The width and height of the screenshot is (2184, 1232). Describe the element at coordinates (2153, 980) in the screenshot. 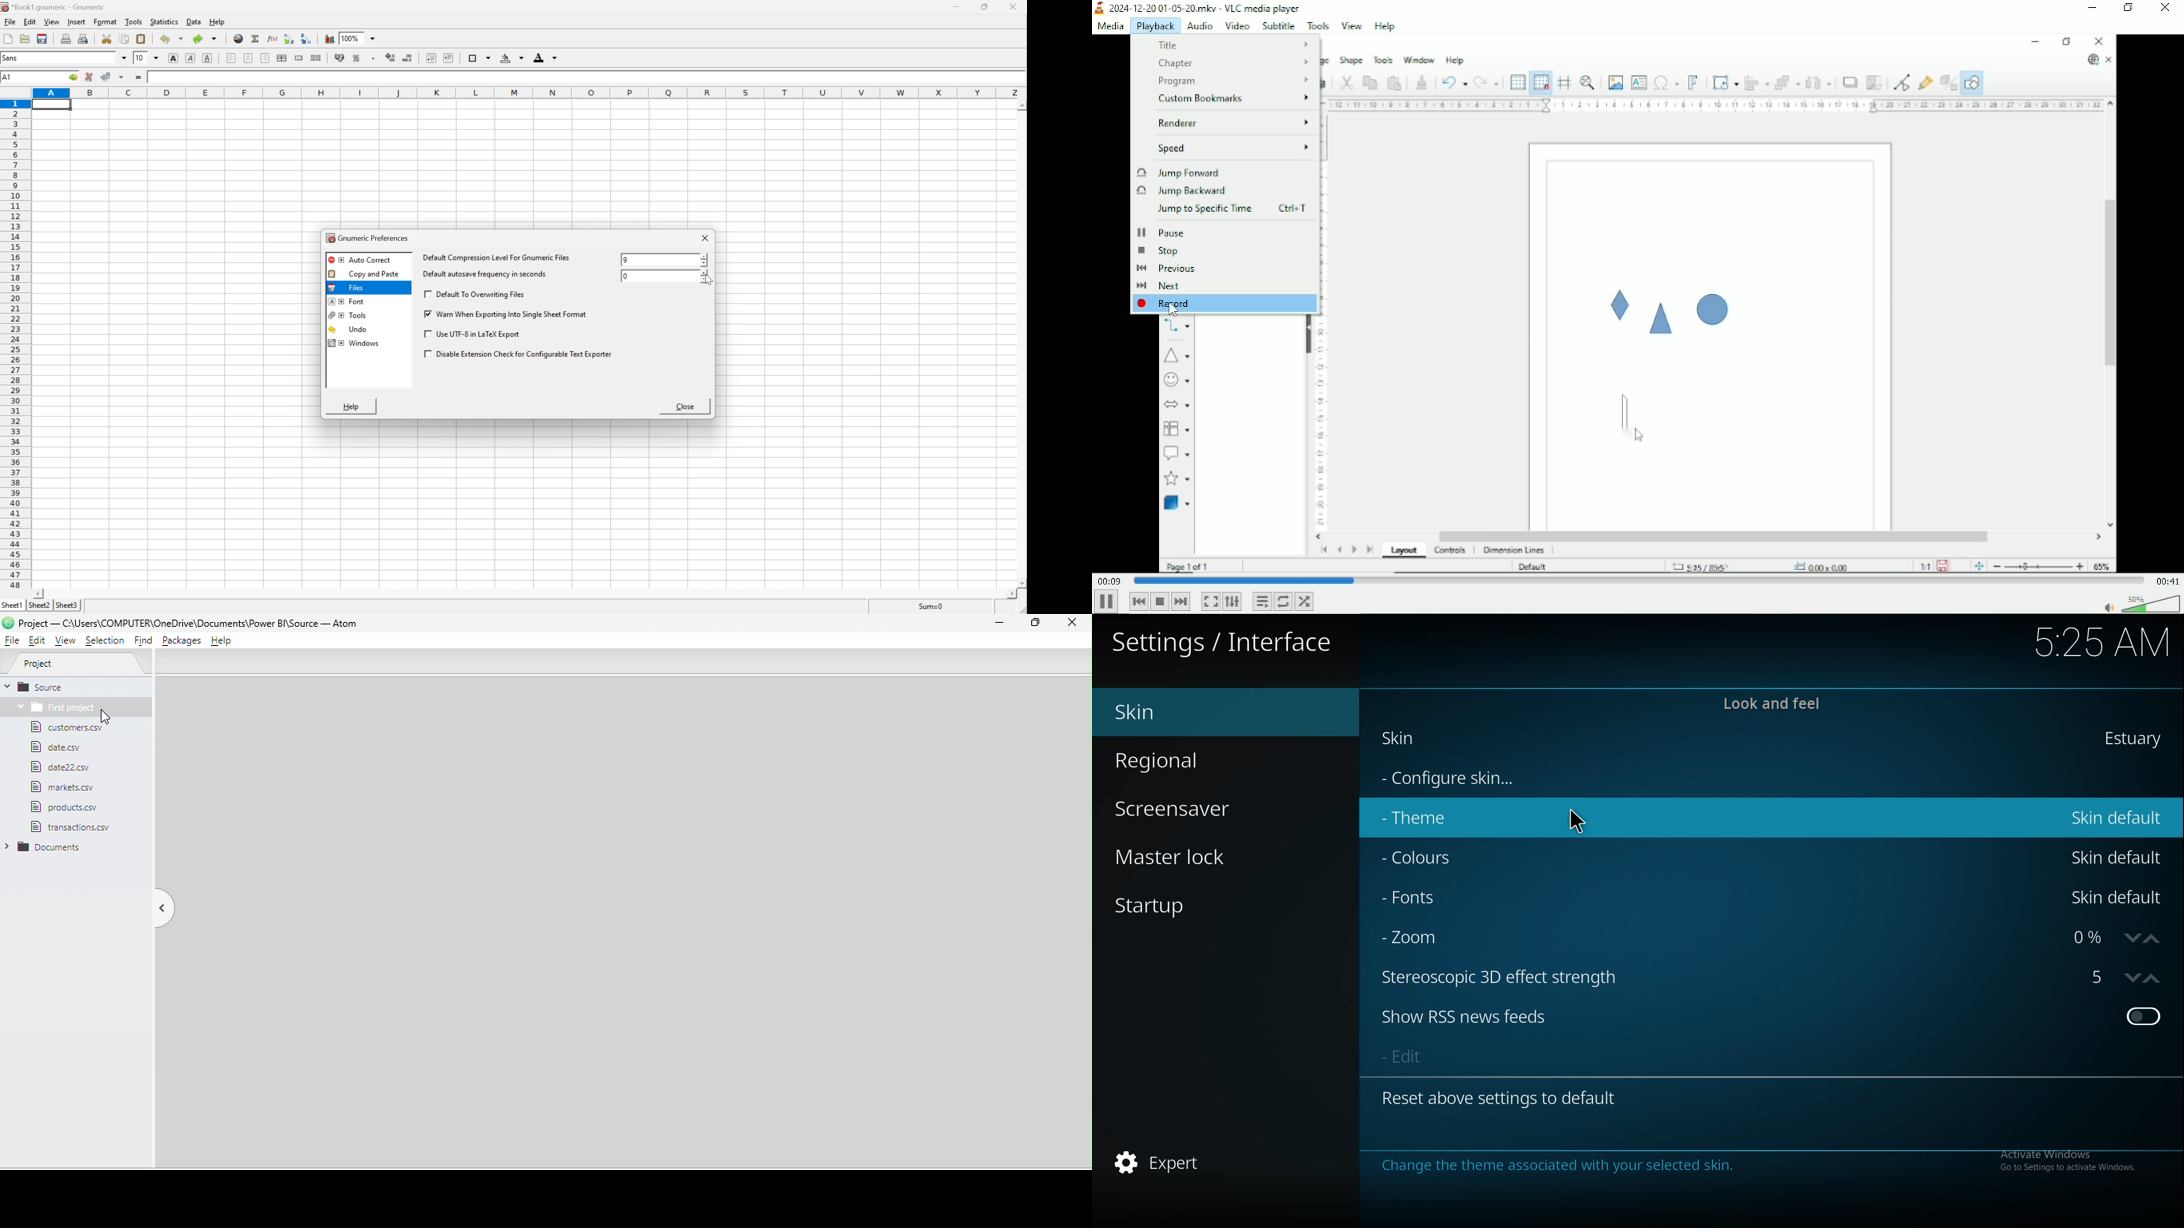

I see `increase` at that location.